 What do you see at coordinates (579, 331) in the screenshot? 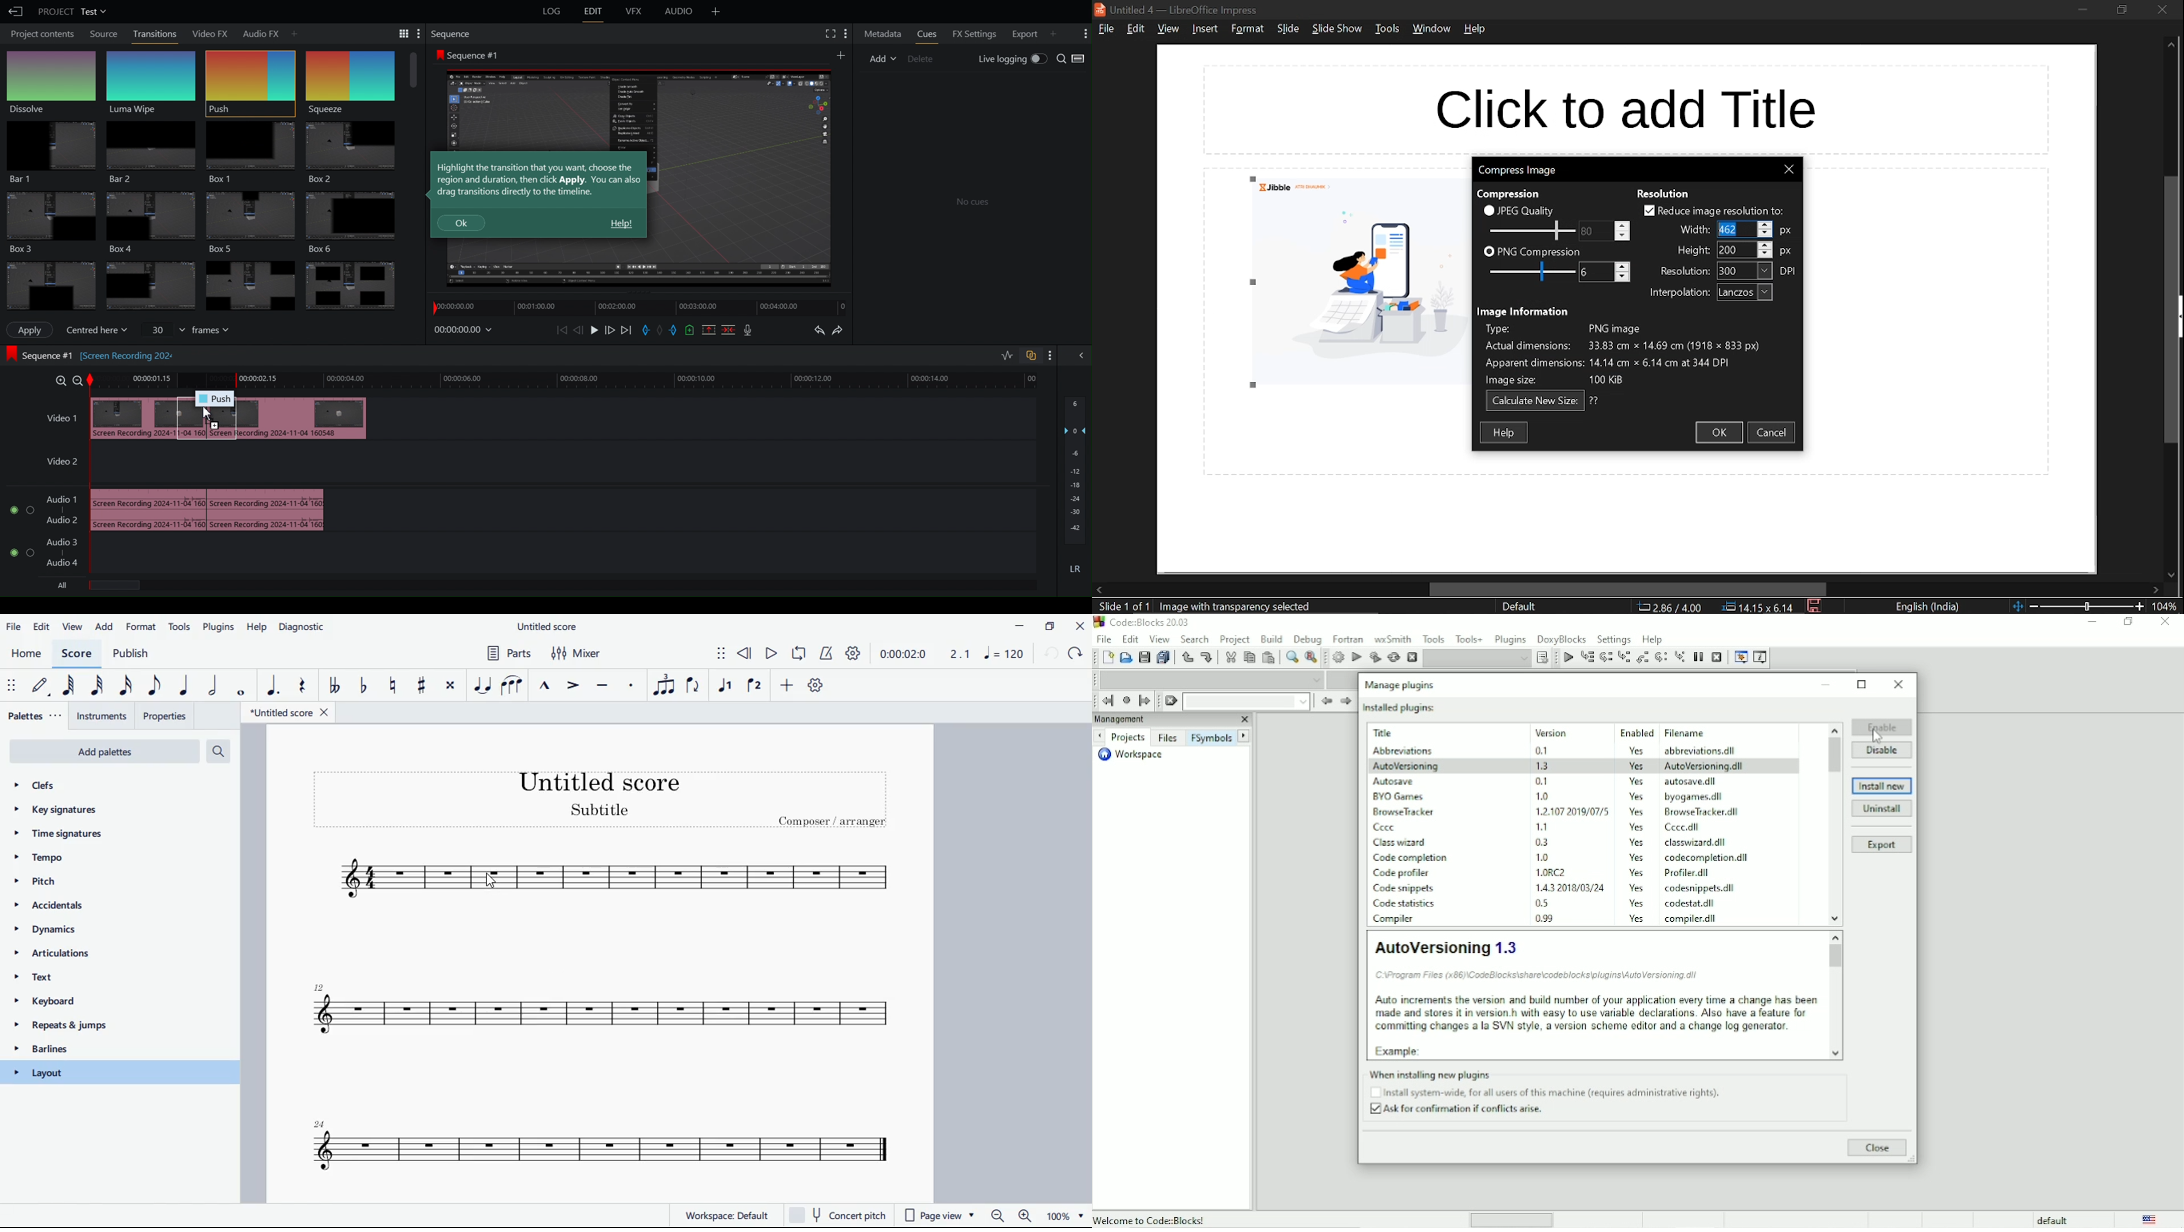
I see `Move Back` at bounding box center [579, 331].